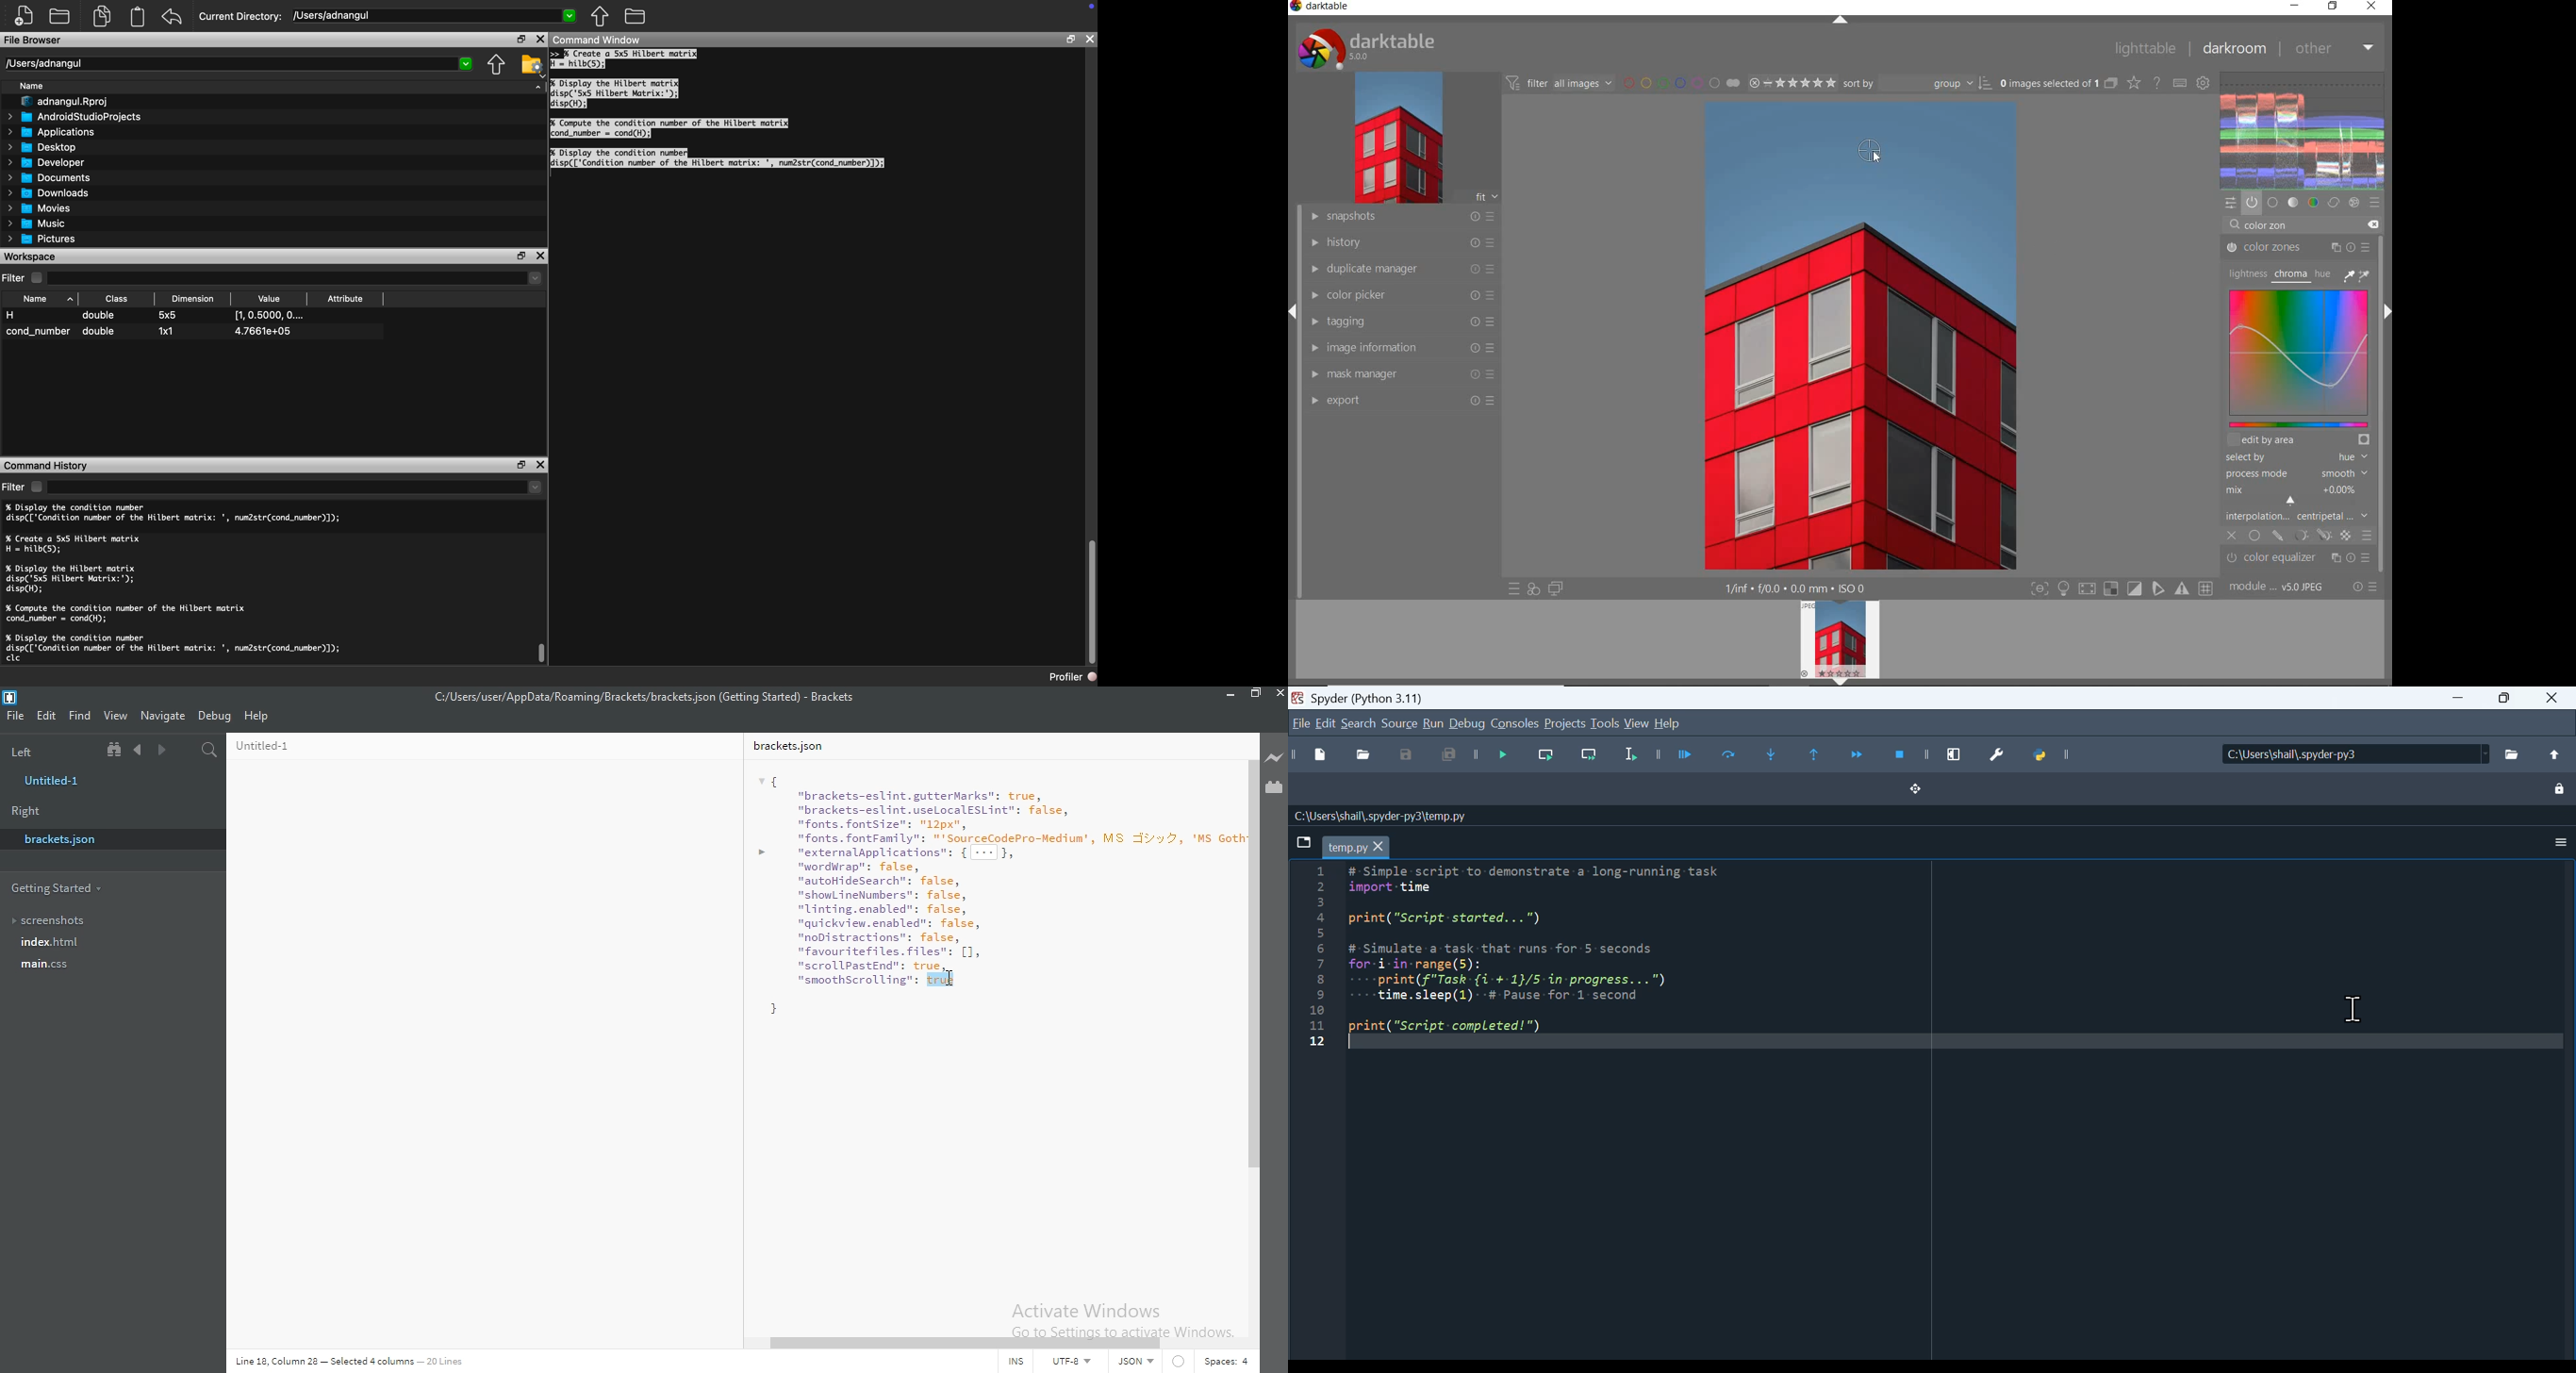 This screenshot has width=2576, height=1400. Describe the element at coordinates (2322, 273) in the screenshot. I see `HUE` at that location.